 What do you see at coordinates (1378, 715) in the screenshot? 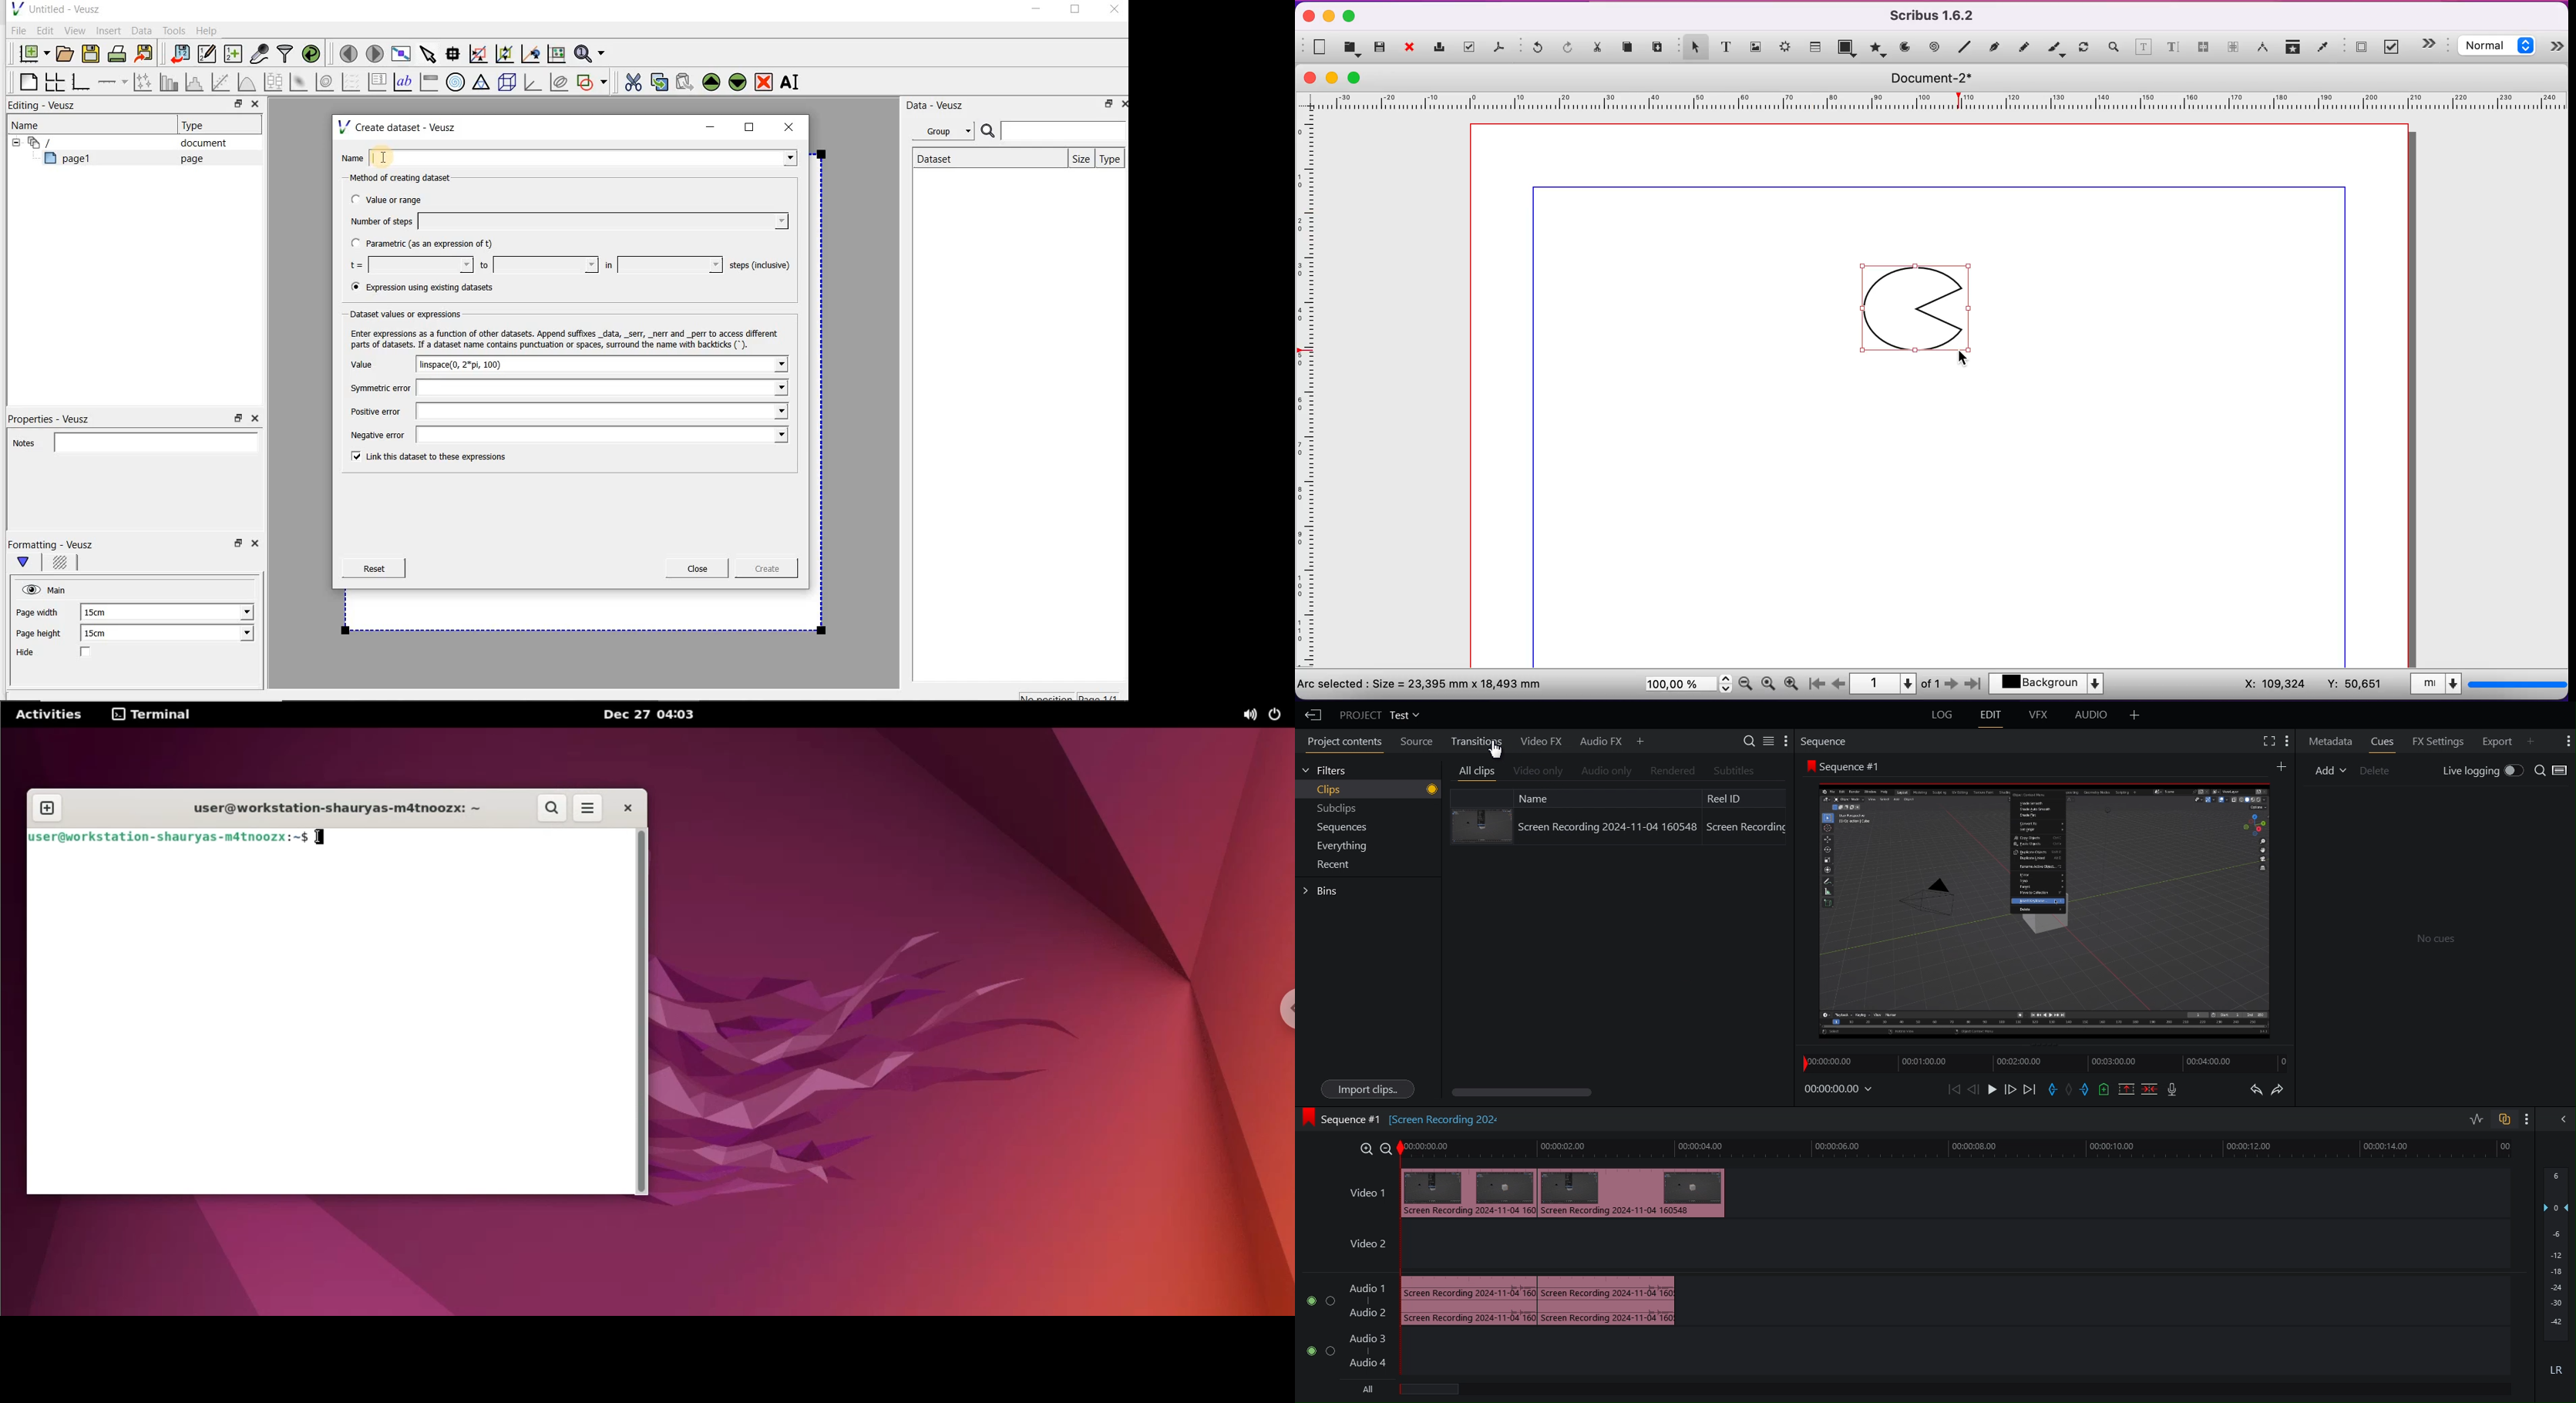
I see `Project Test` at bounding box center [1378, 715].